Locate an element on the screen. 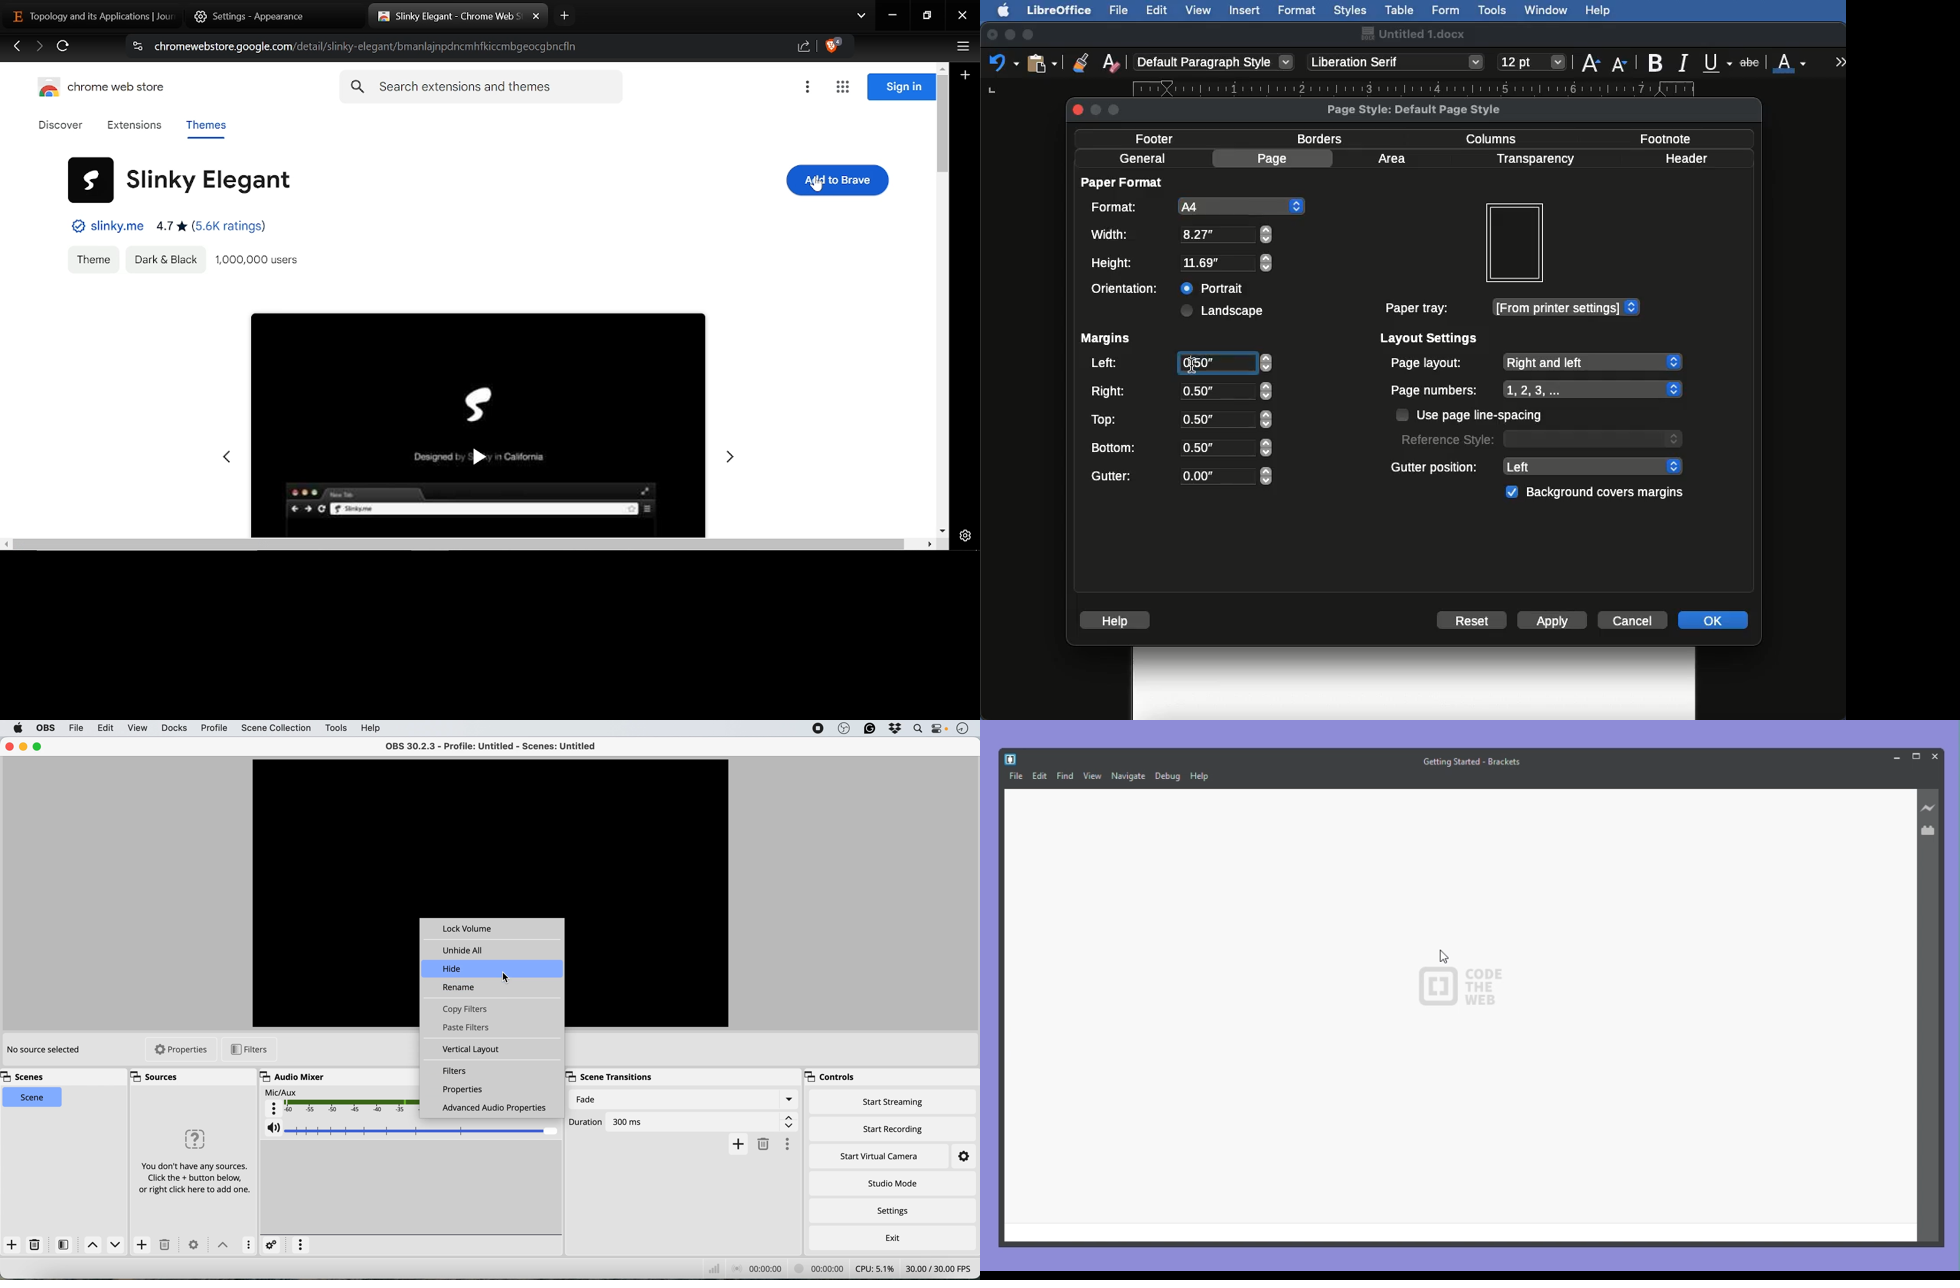 The width and height of the screenshot is (1960, 1288). obs is located at coordinates (45, 729).